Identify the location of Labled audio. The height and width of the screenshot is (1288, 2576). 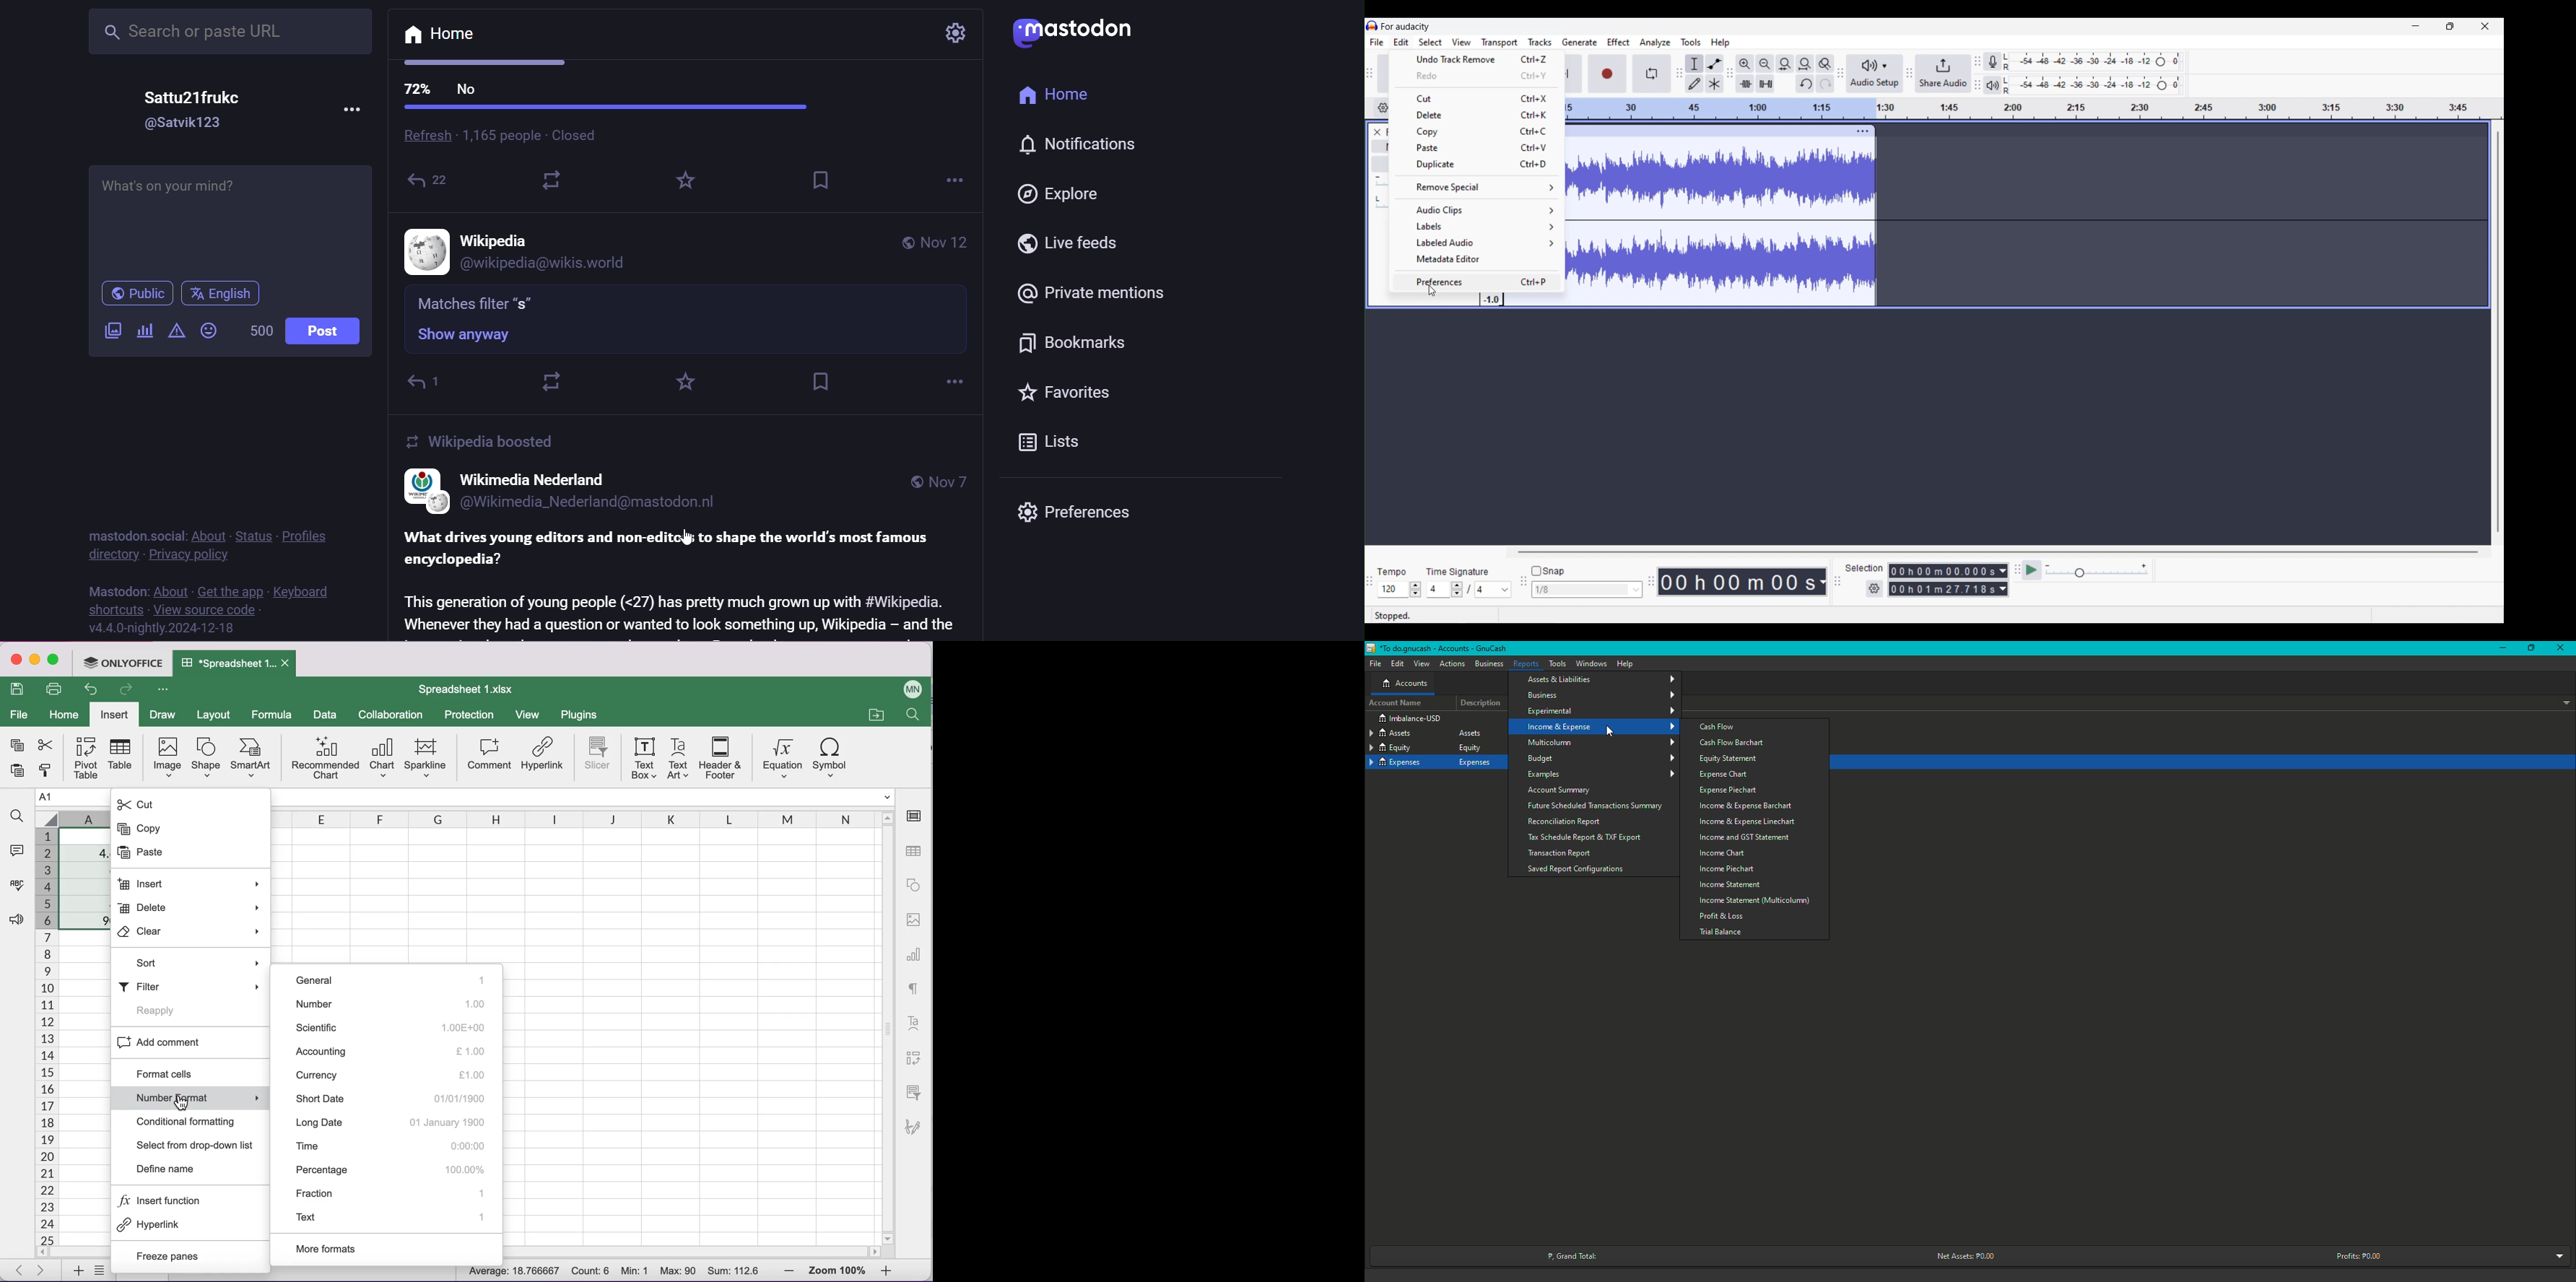
(1478, 243).